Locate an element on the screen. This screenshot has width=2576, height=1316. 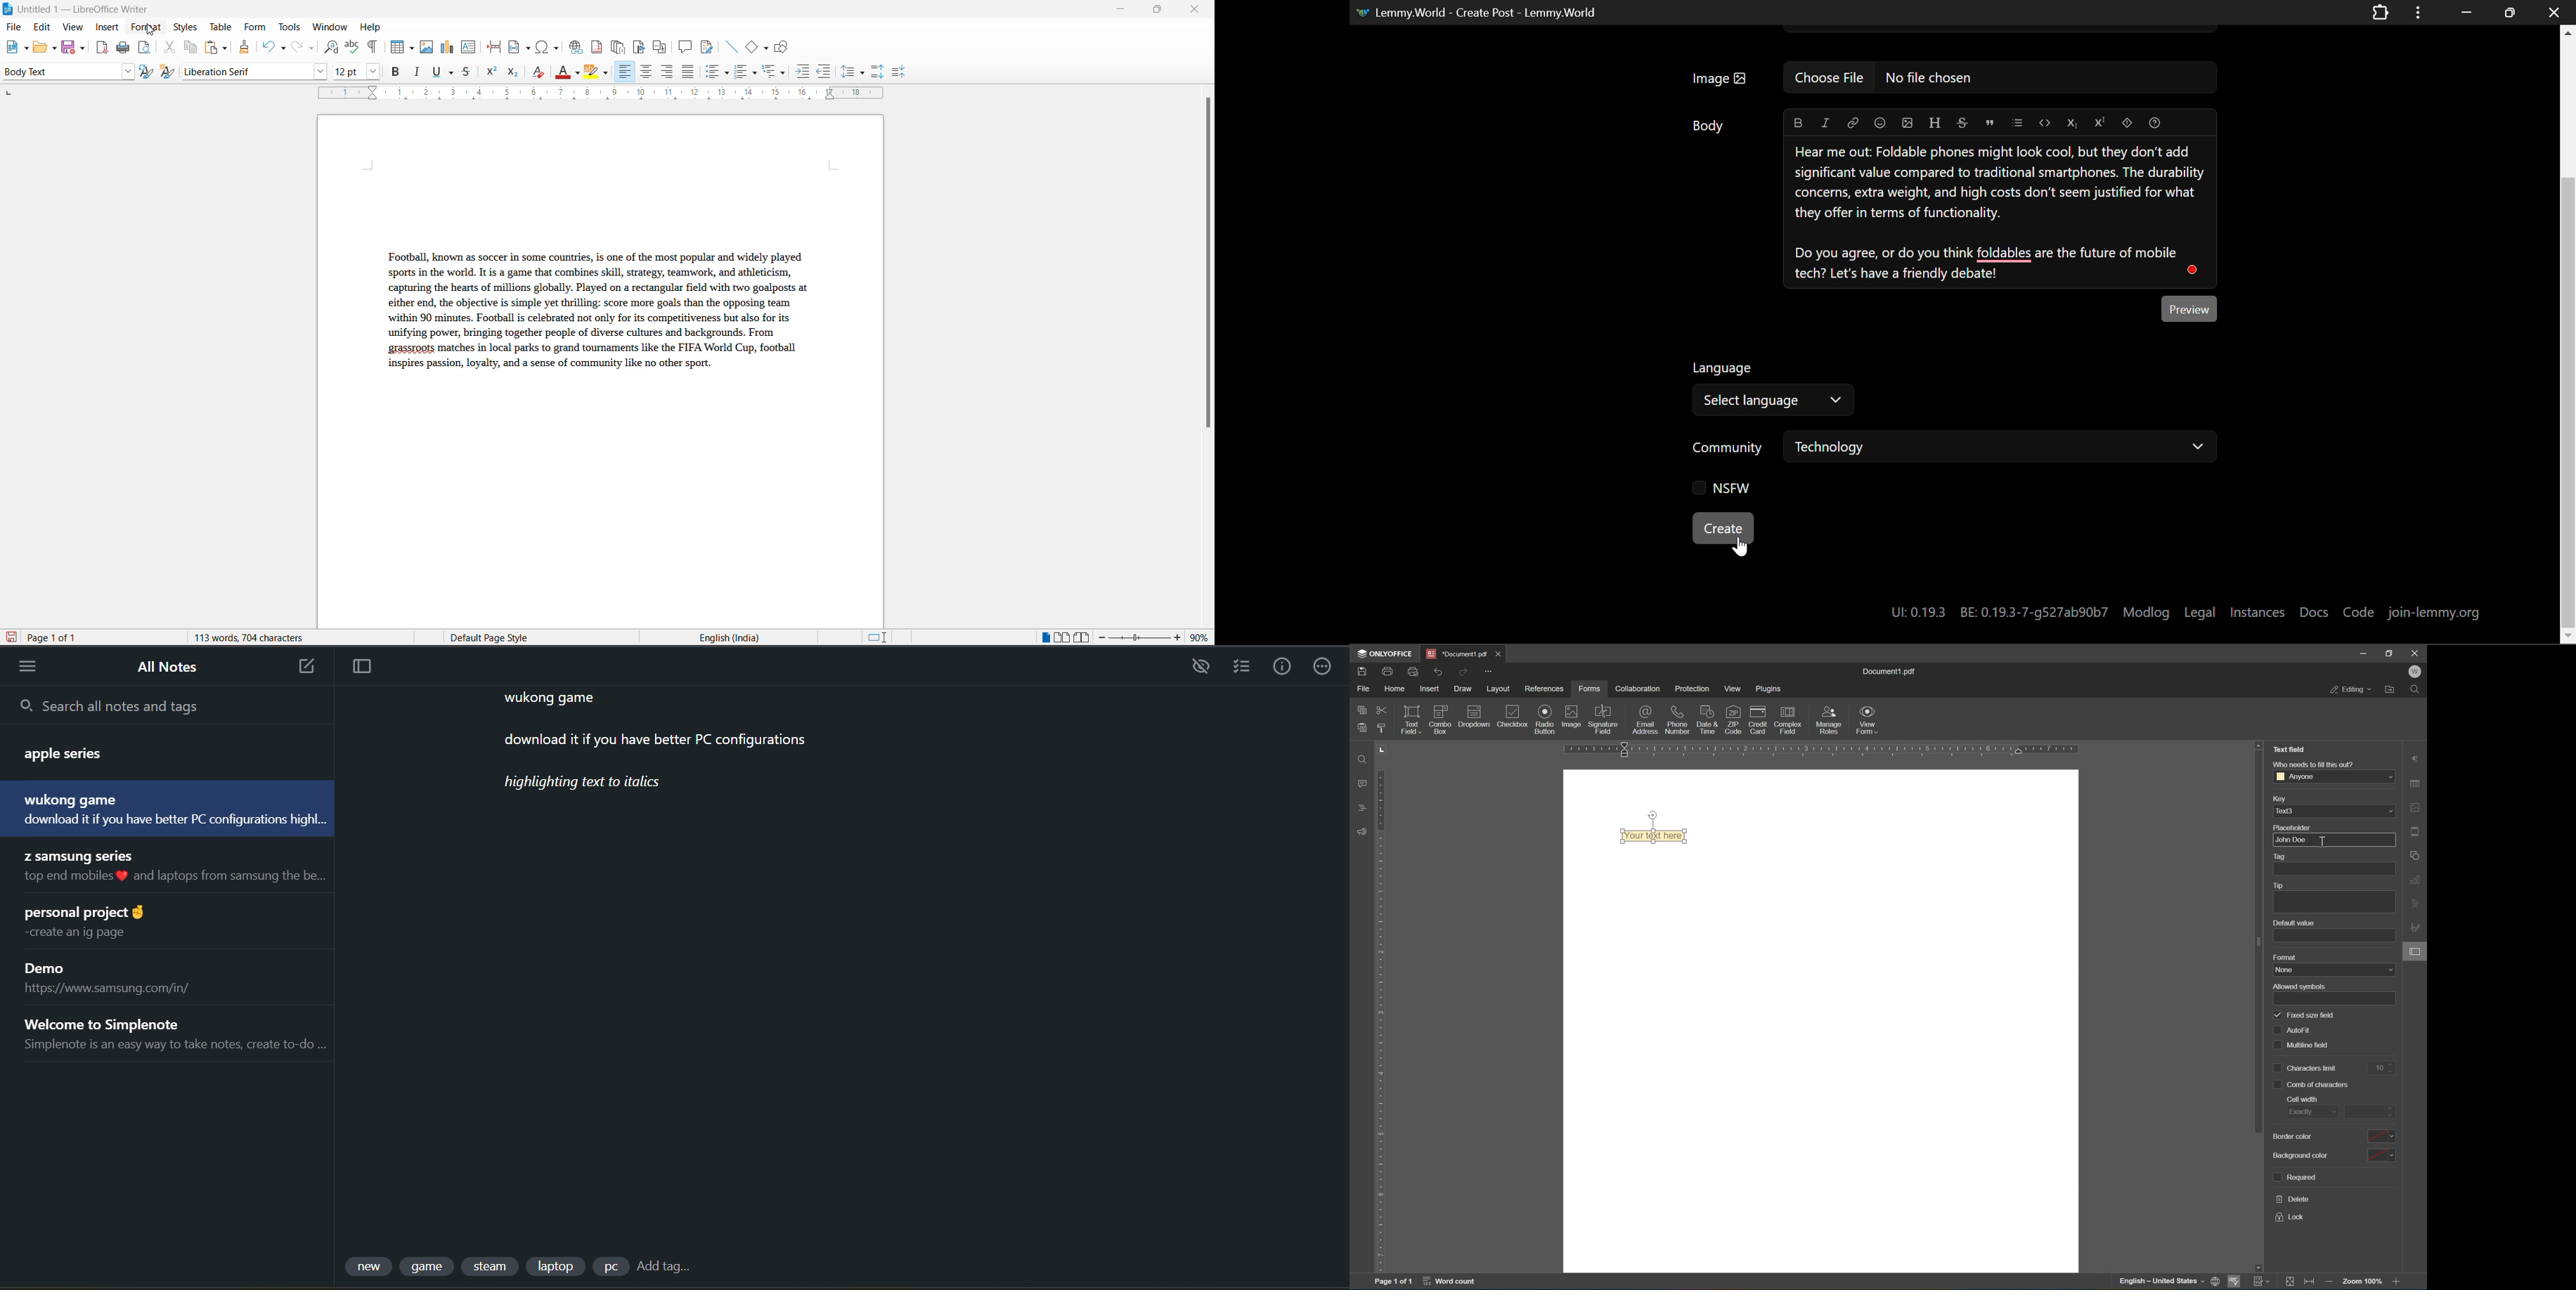
close is located at coordinates (1197, 10).